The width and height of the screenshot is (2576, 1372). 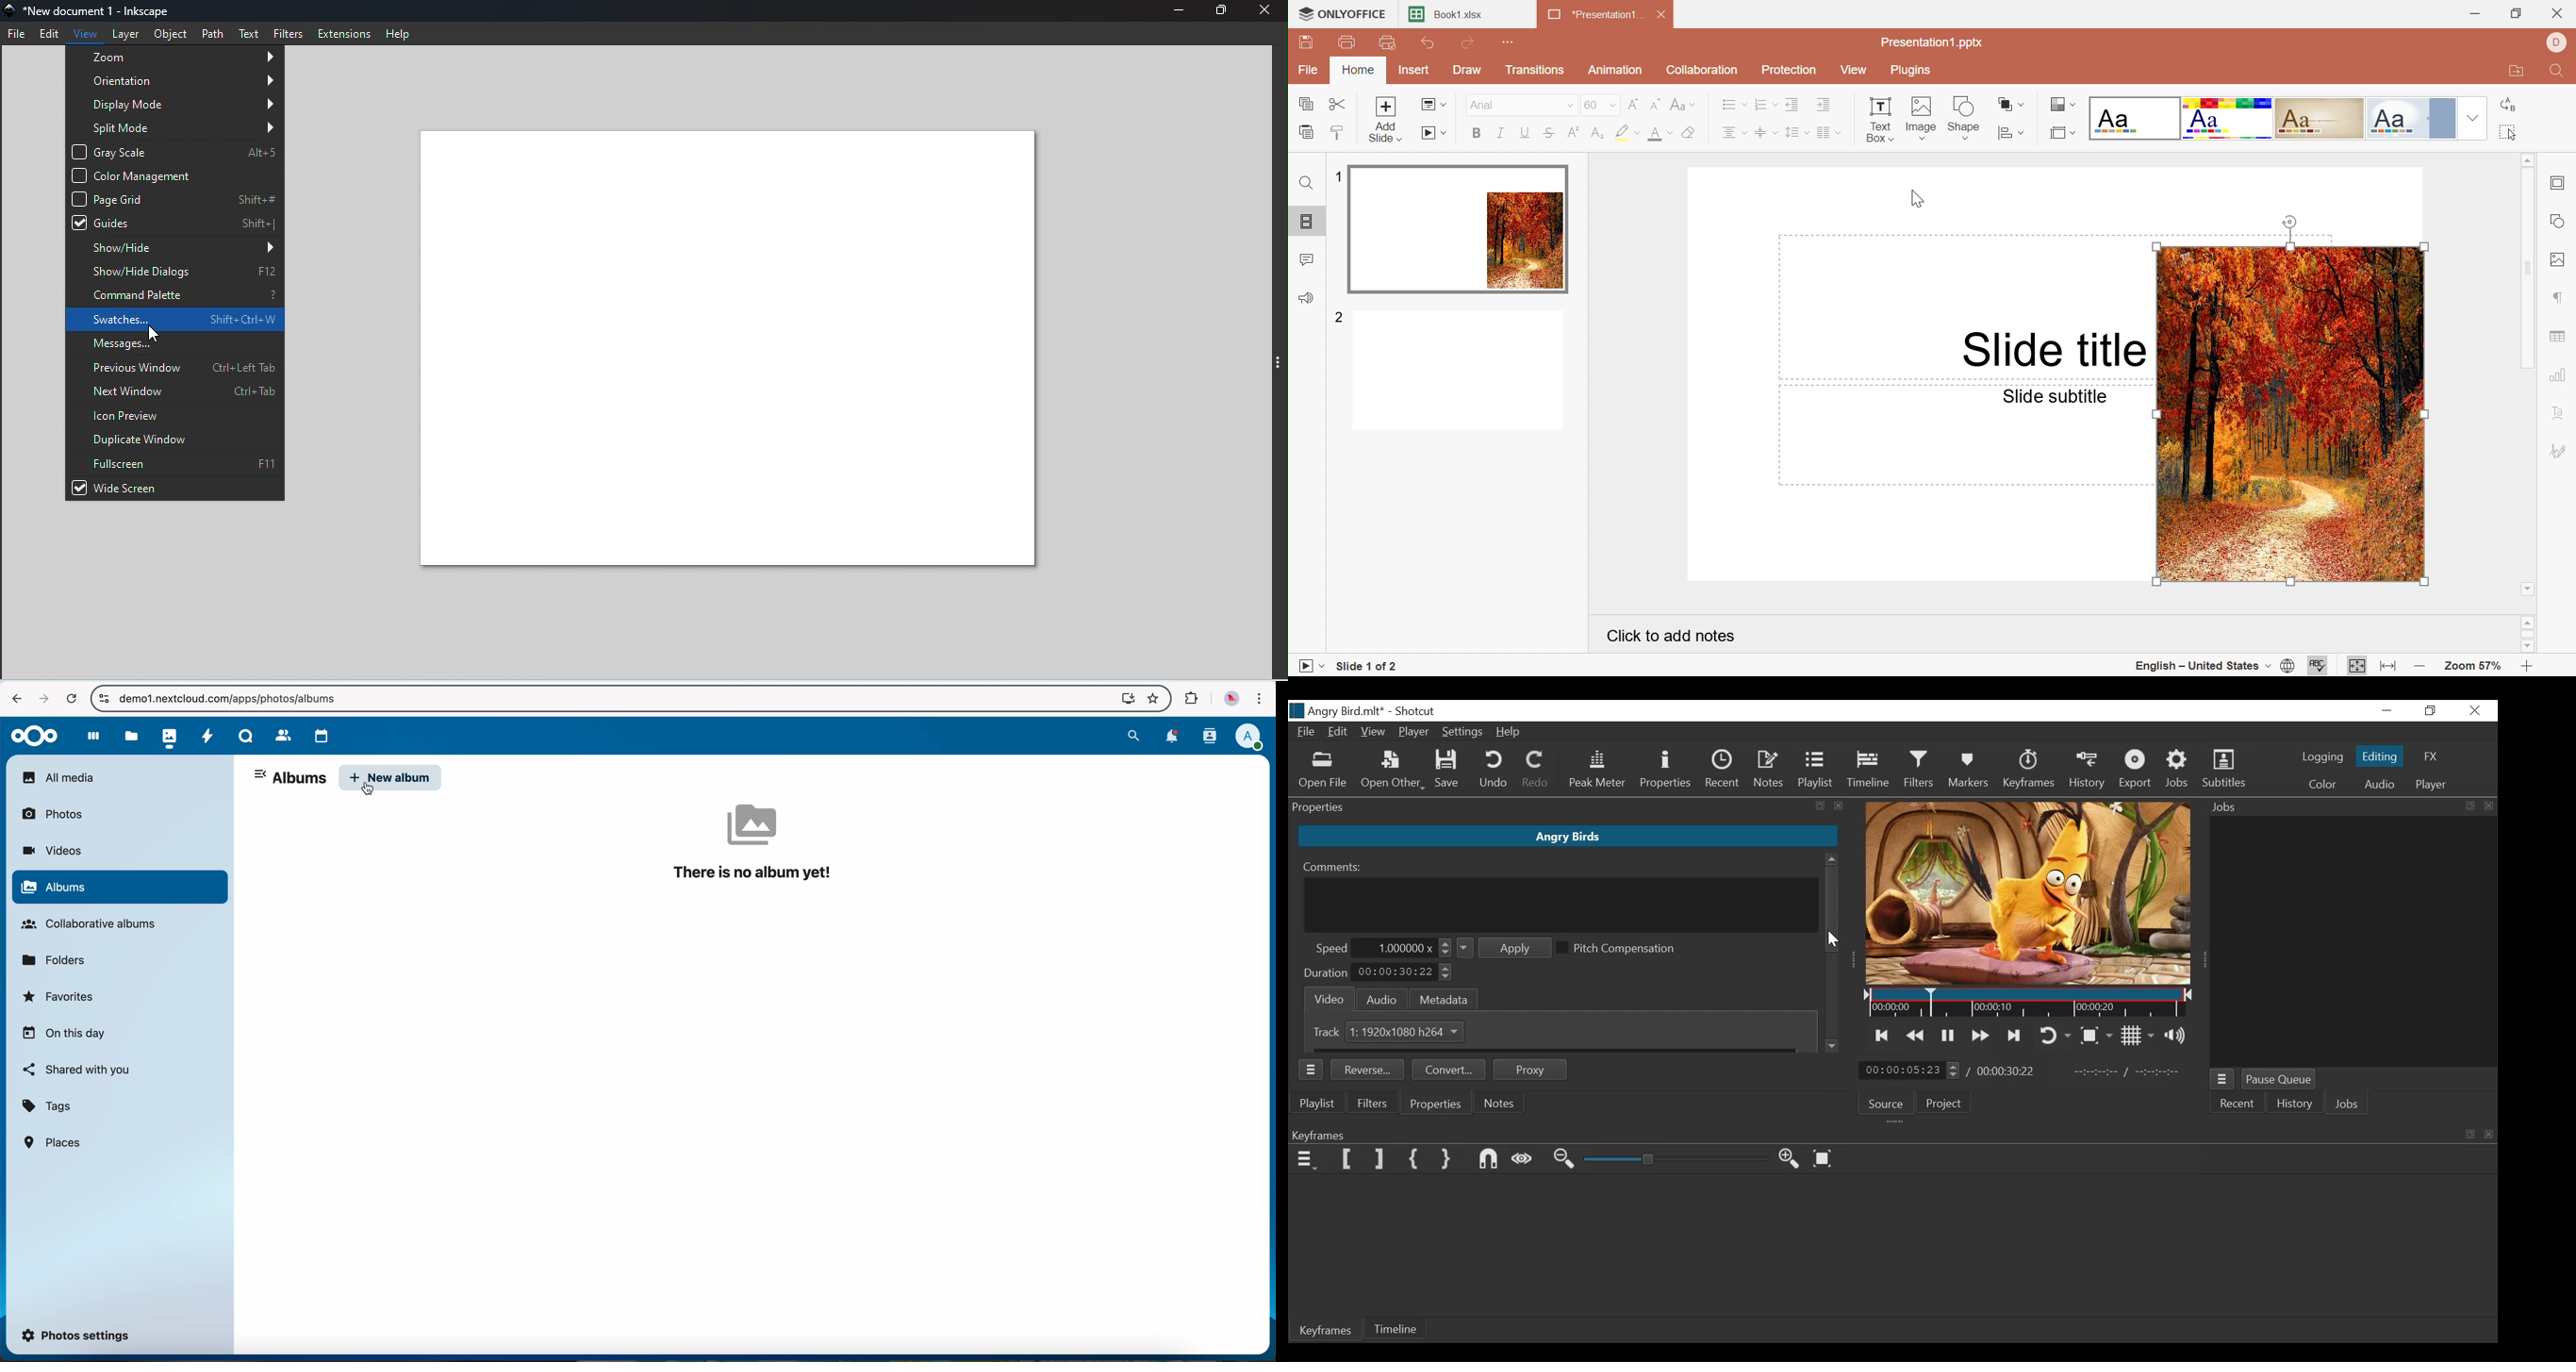 What do you see at coordinates (2557, 13) in the screenshot?
I see `Close` at bounding box center [2557, 13].